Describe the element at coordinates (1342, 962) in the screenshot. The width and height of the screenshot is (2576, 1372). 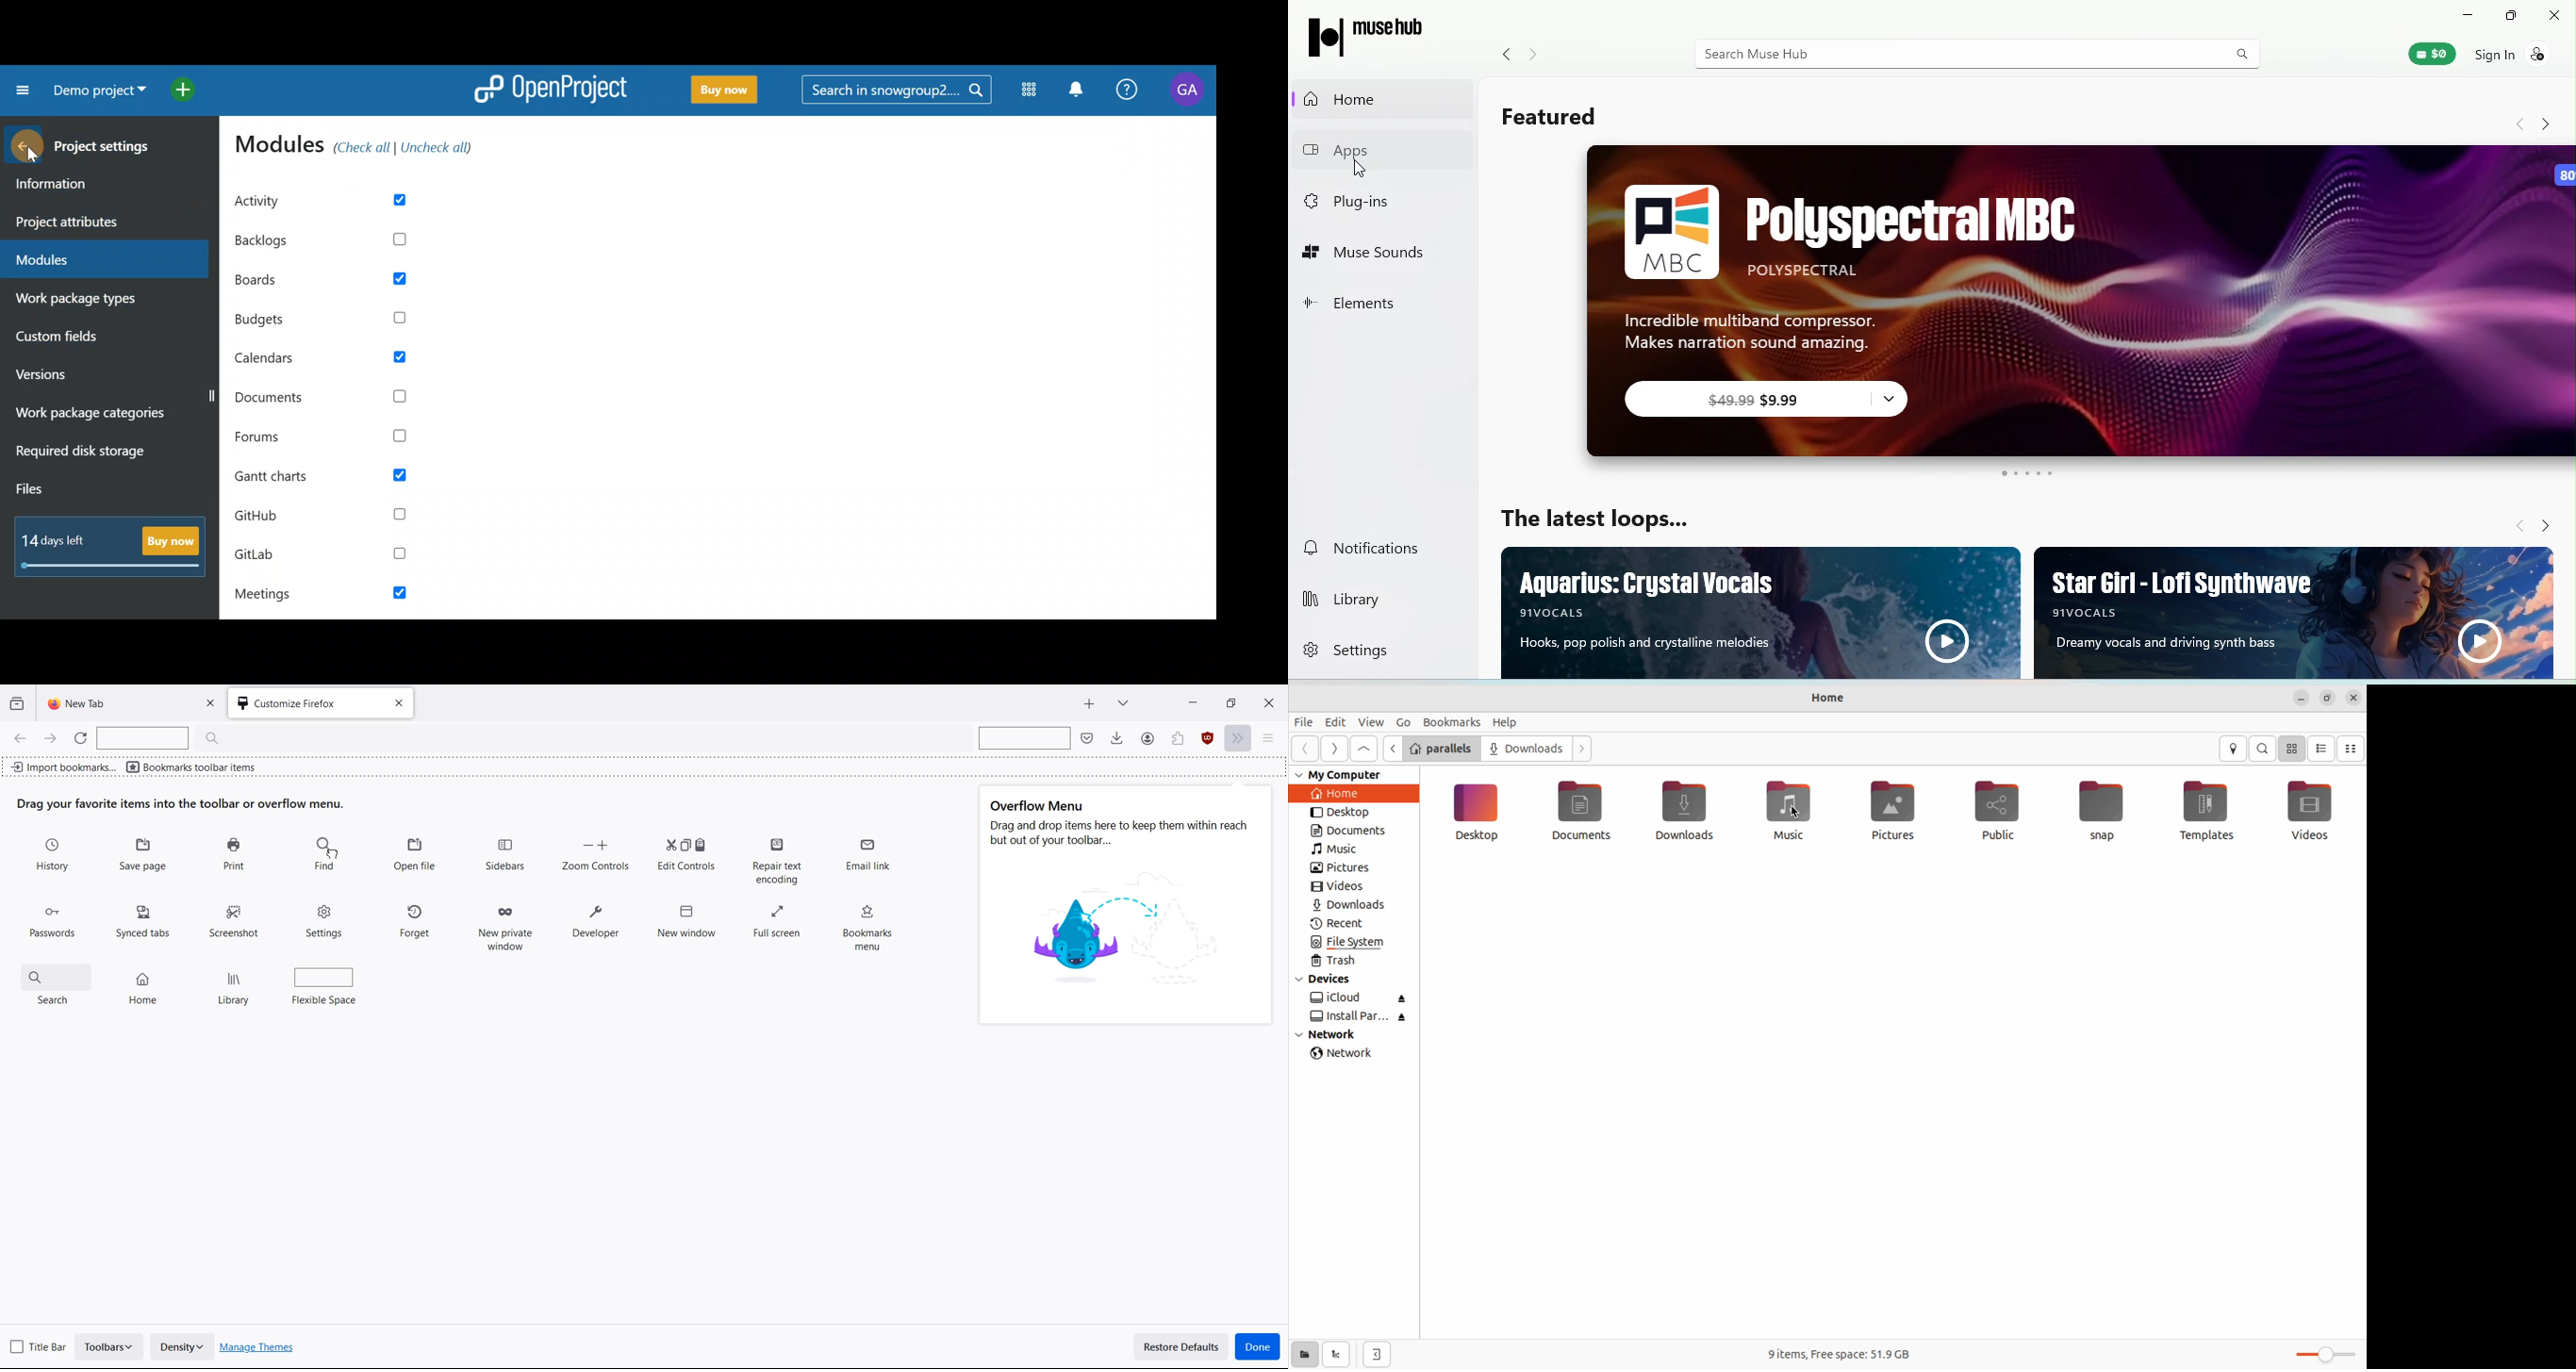
I see `trash` at that location.